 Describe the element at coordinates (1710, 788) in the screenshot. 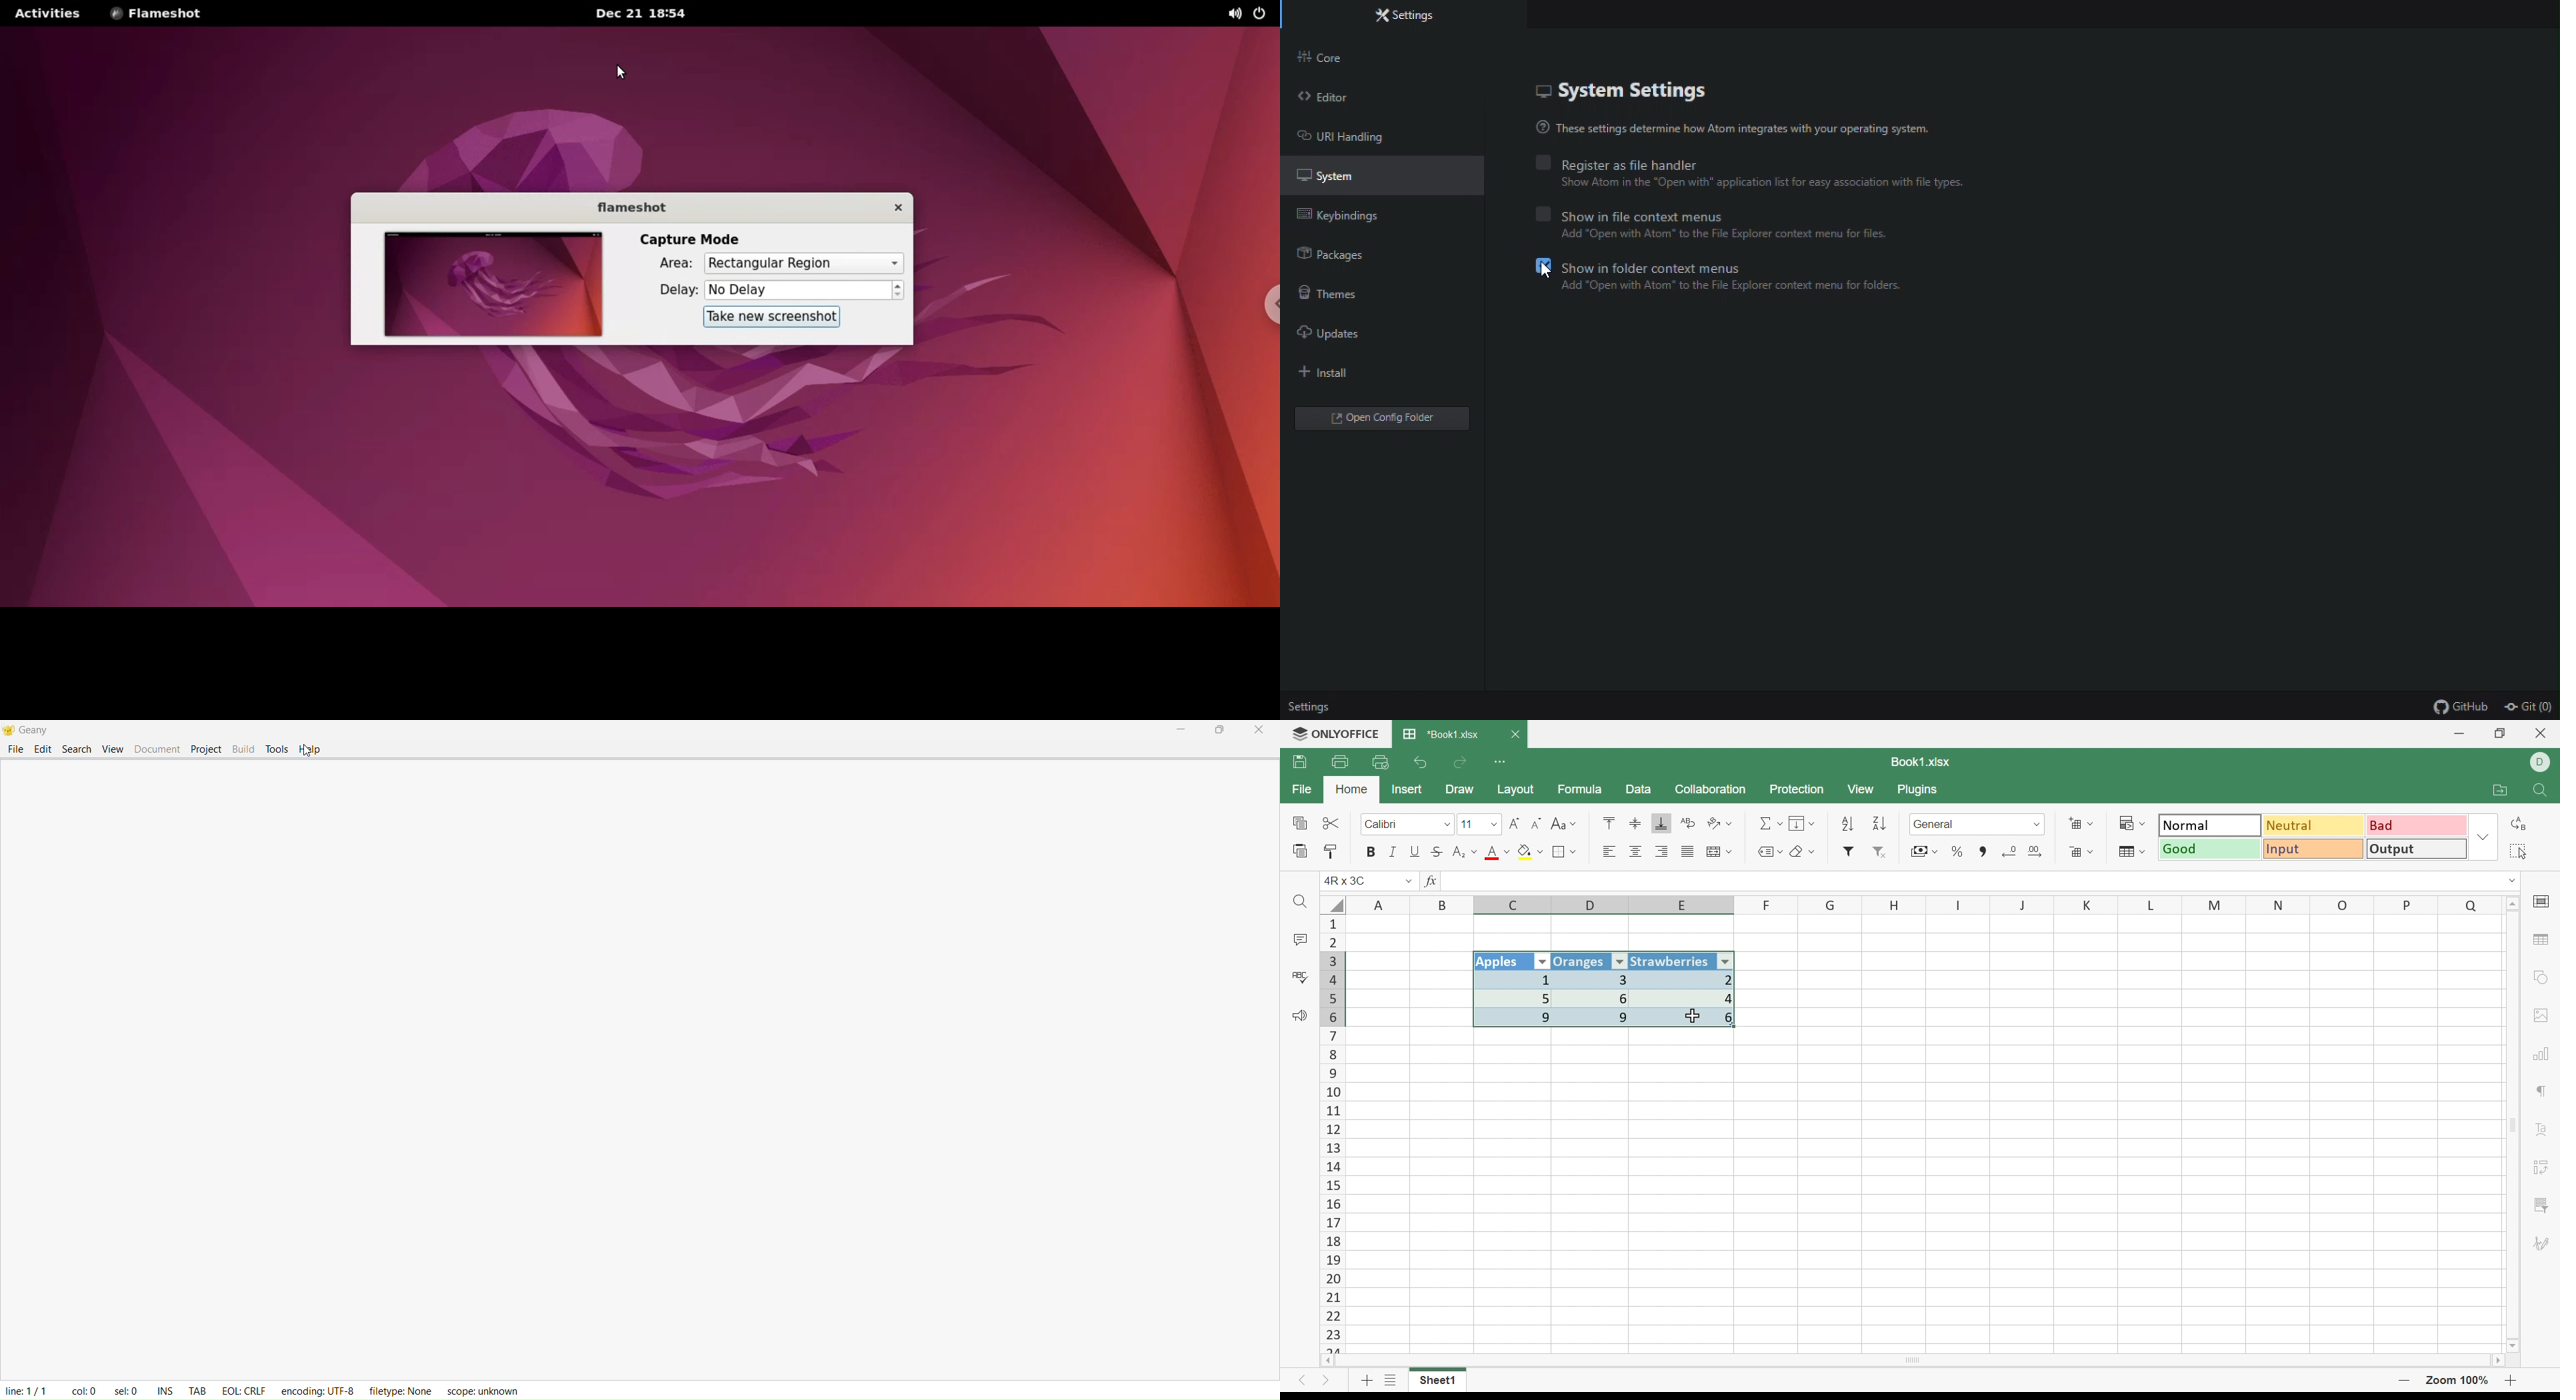

I see `Collaboration` at that location.